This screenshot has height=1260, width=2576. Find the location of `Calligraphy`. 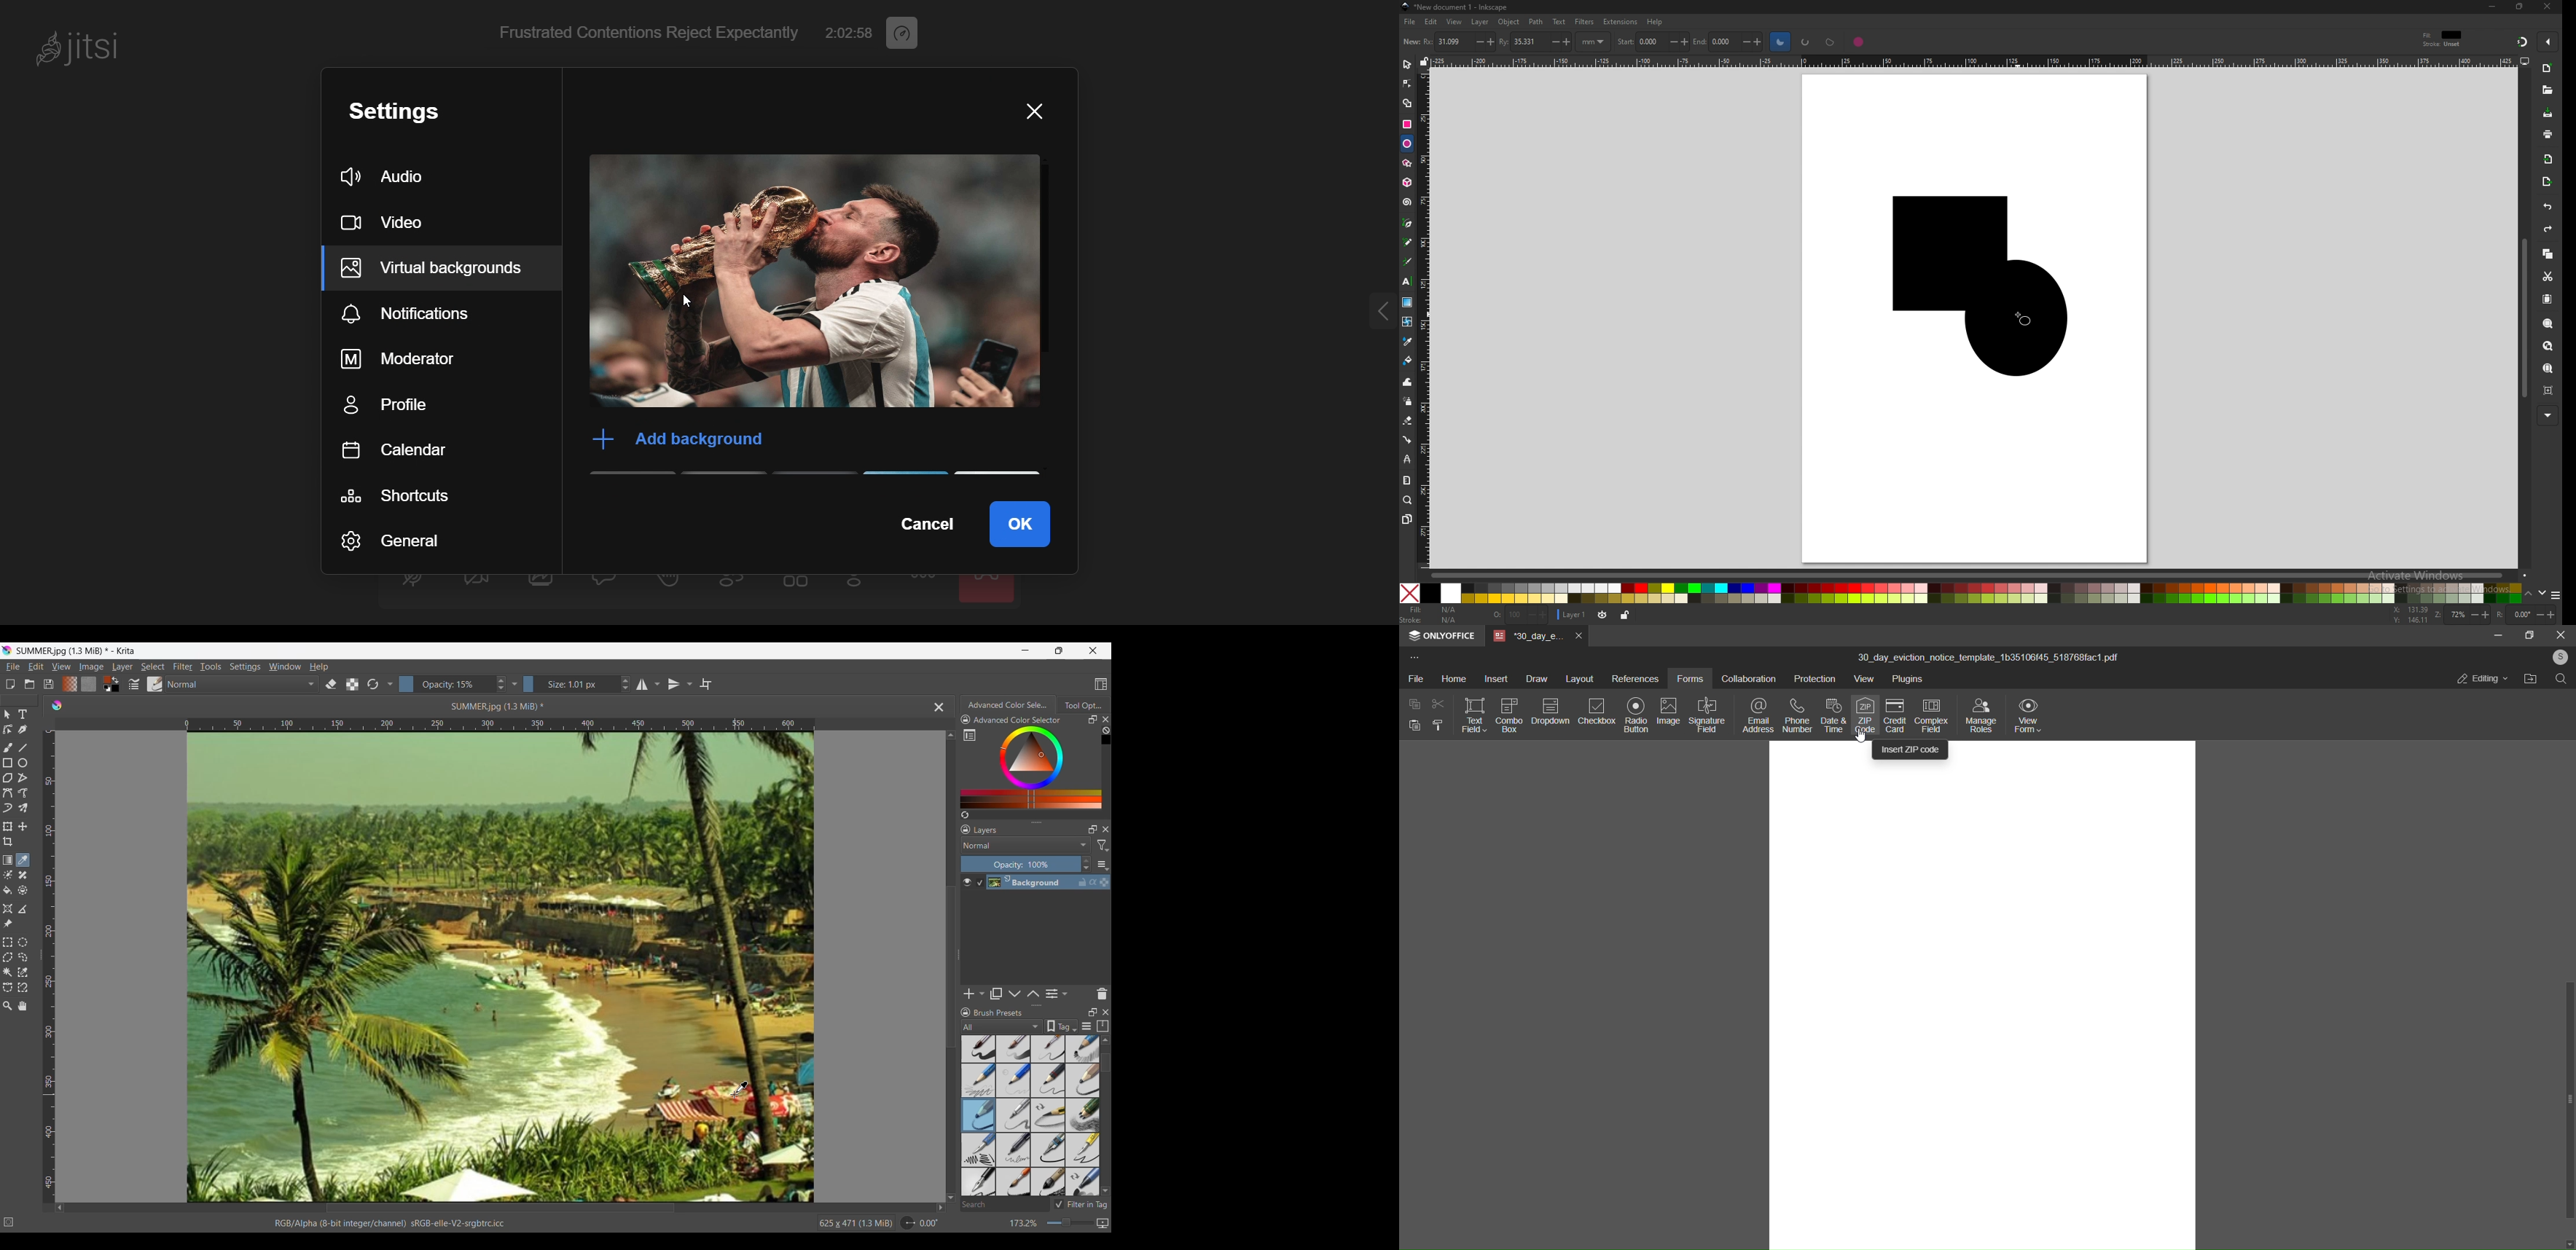

Calligraphy is located at coordinates (24, 730).